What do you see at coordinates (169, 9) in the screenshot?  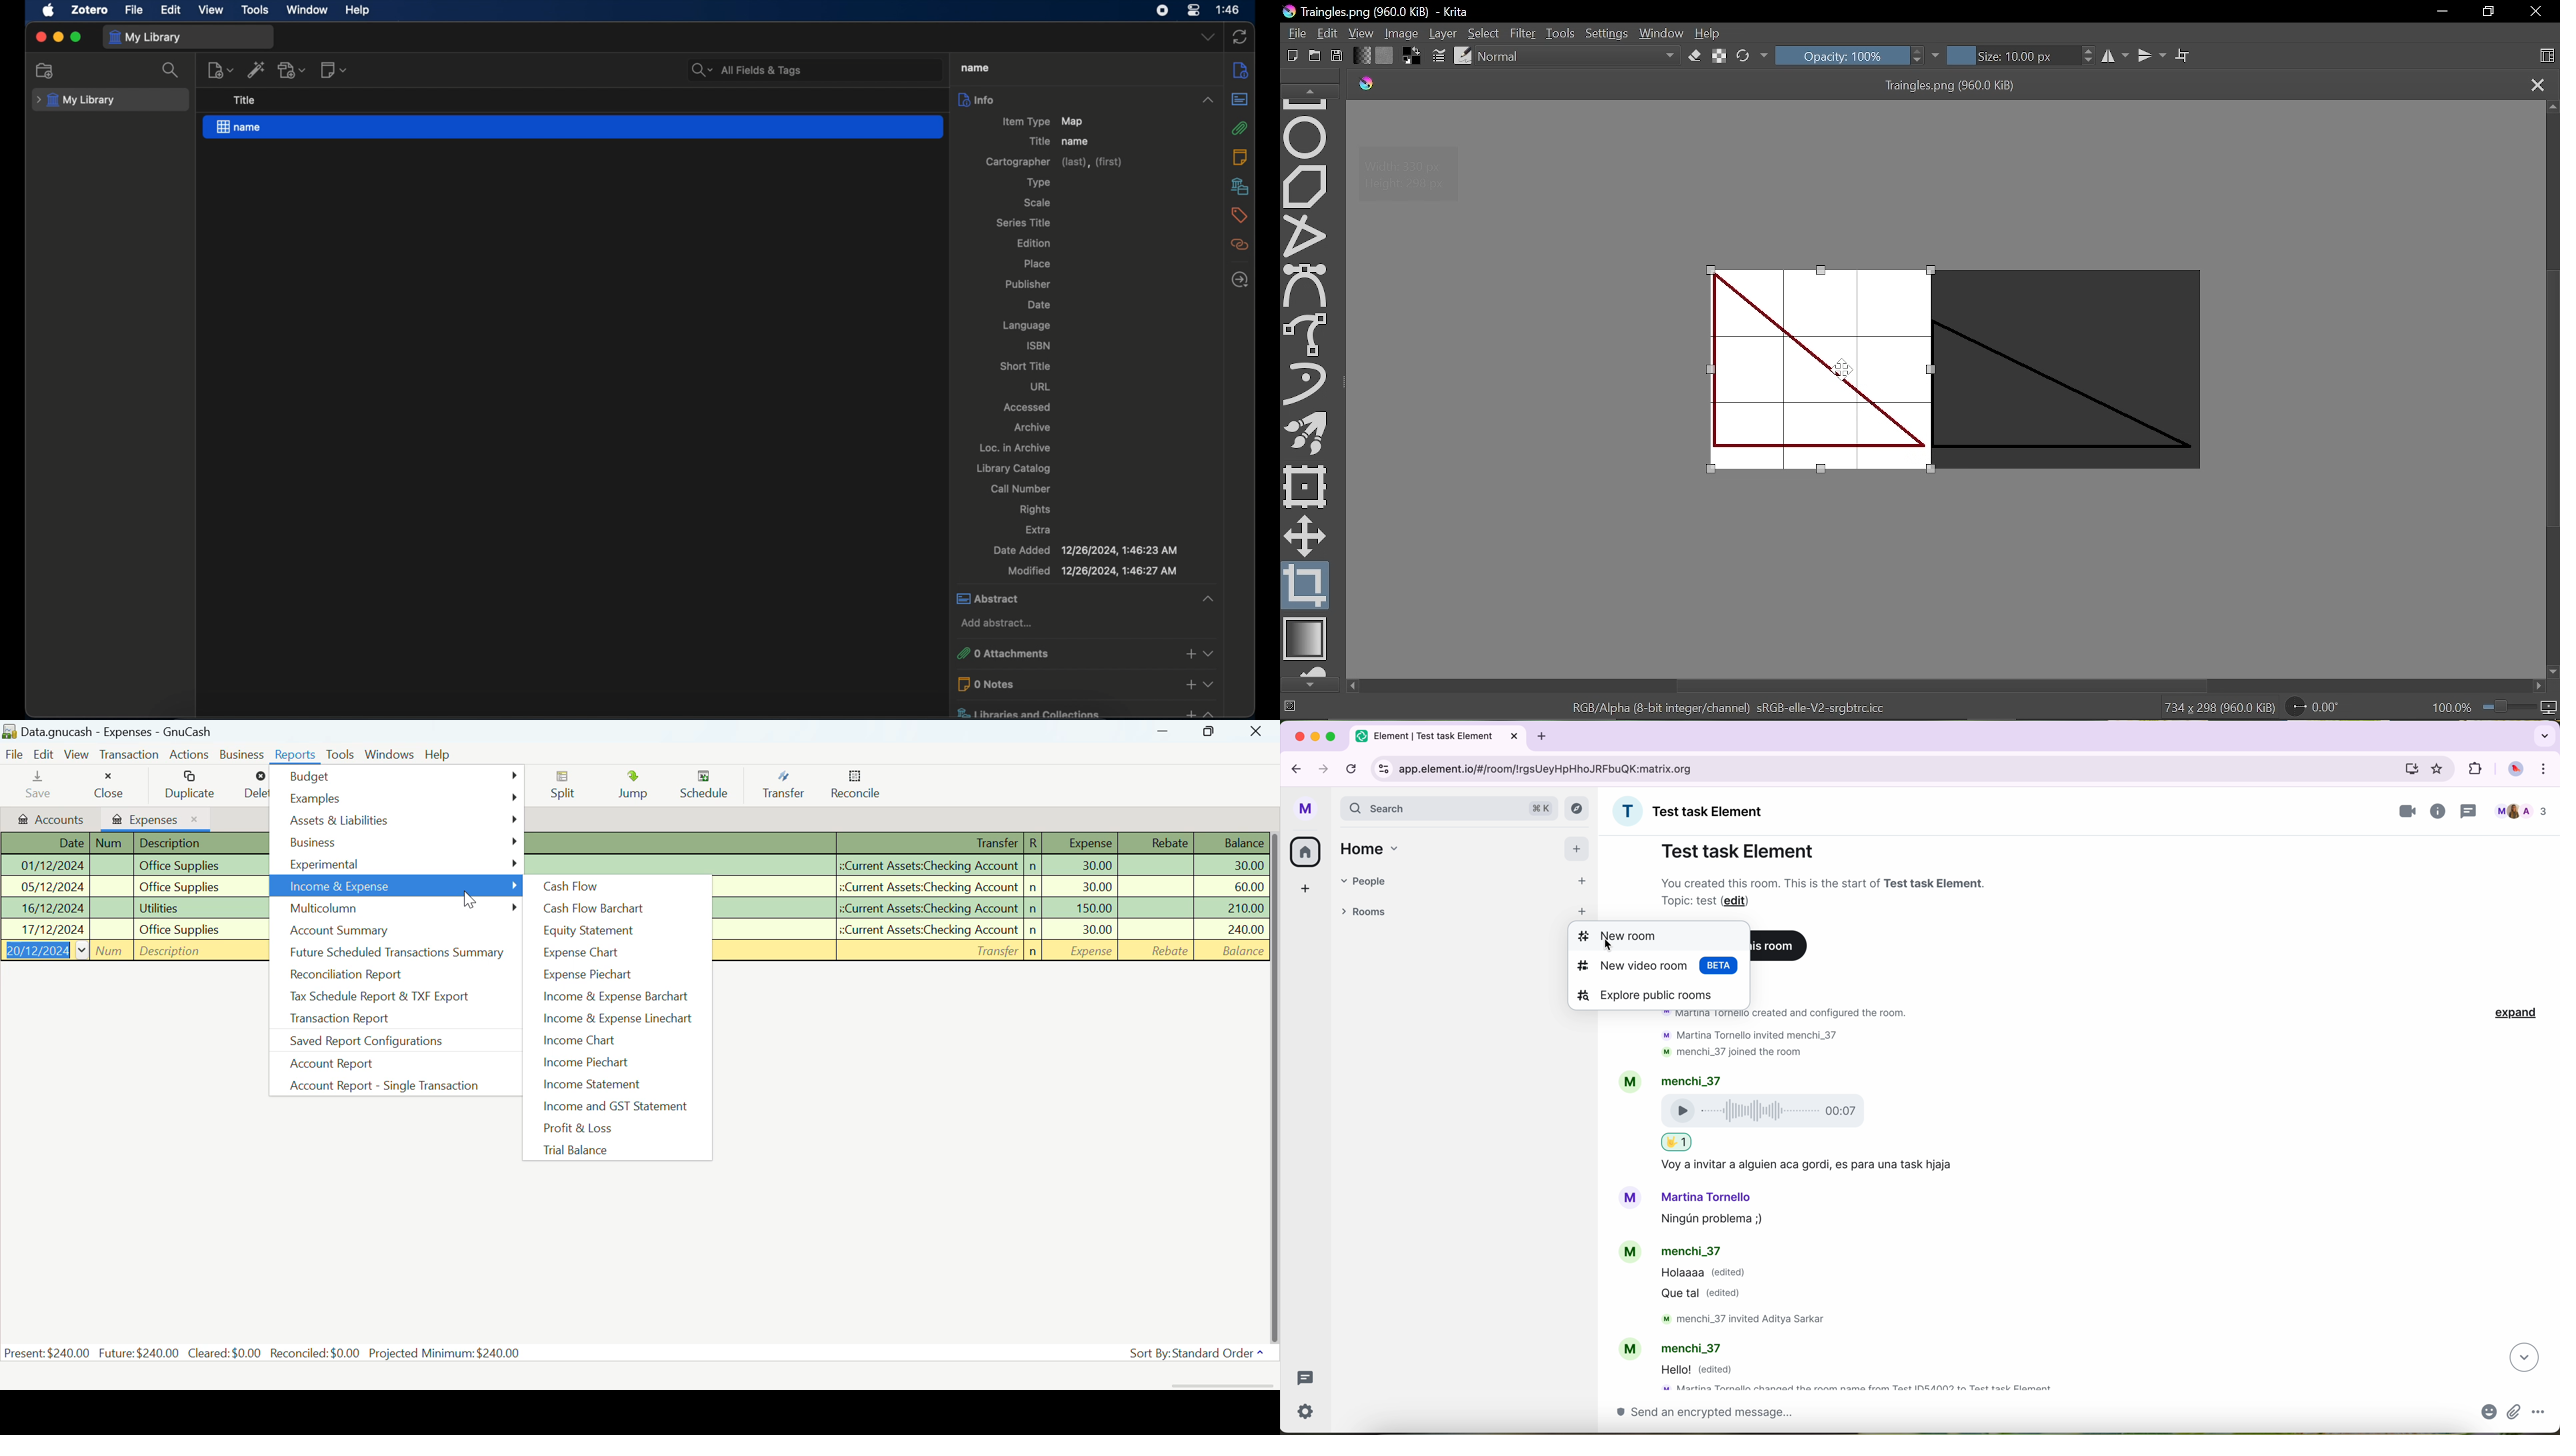 I see `edit` at bounding box center [169, 9].